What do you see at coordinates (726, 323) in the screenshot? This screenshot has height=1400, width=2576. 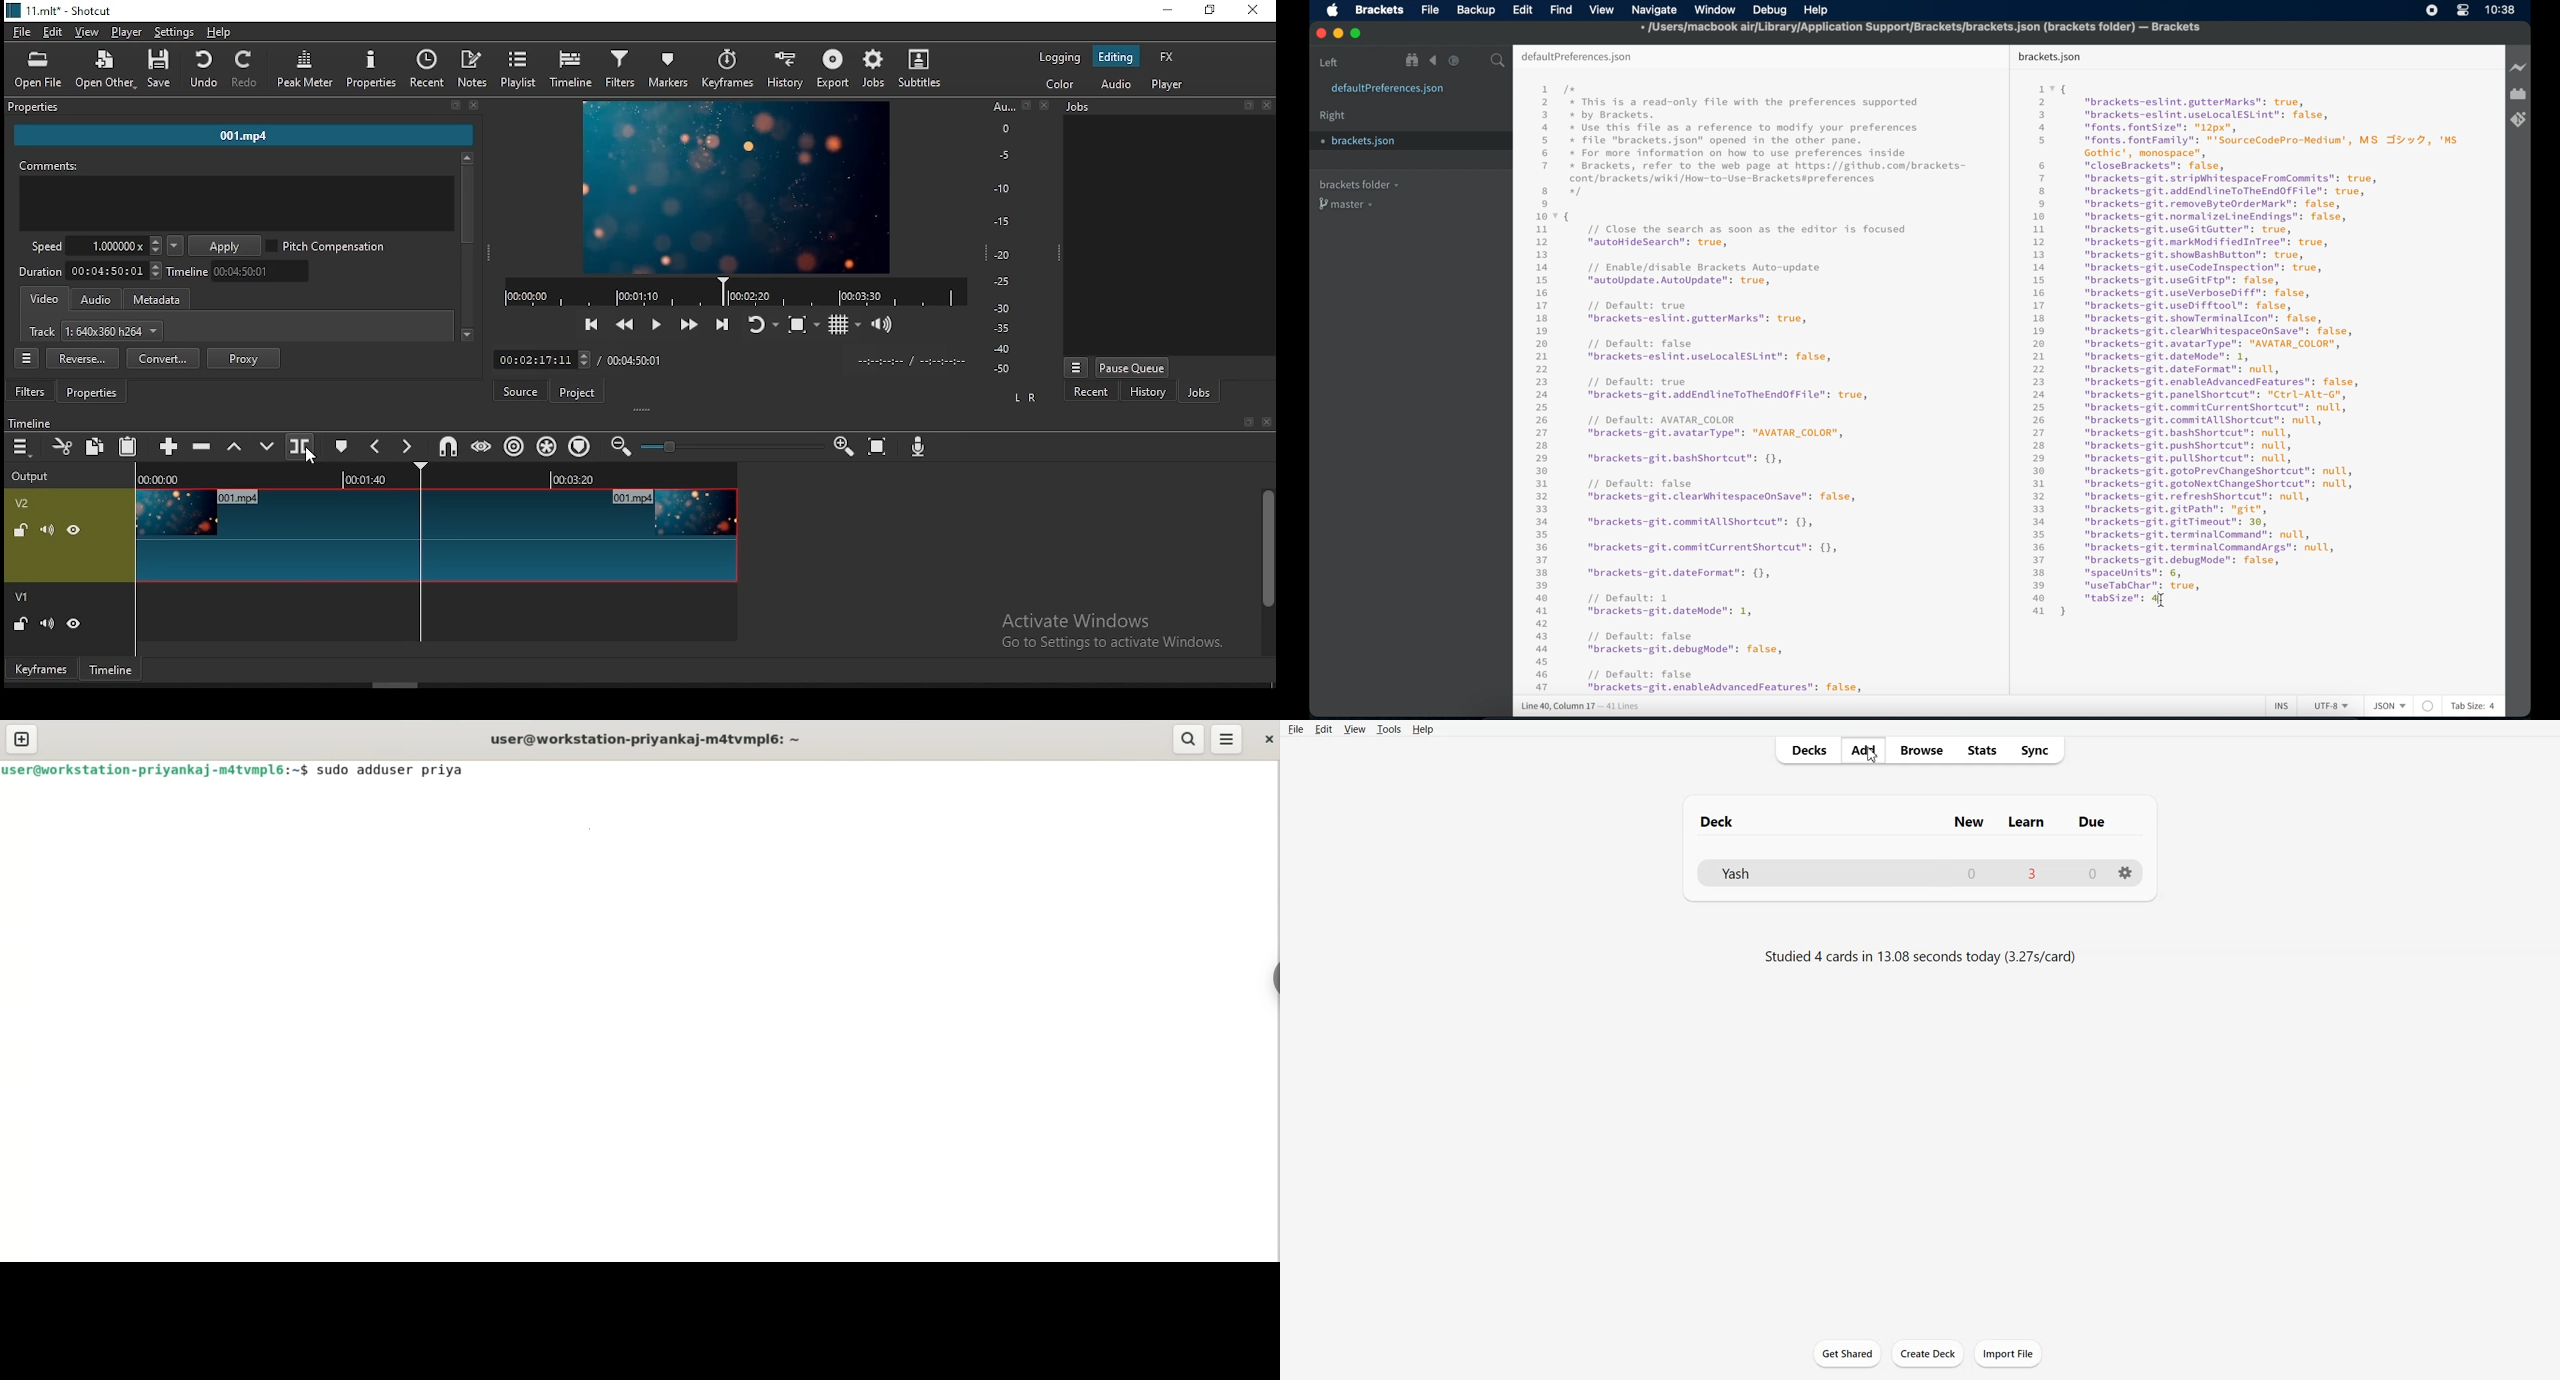 I see `skip to the next point` at bounding box center [726, 323].